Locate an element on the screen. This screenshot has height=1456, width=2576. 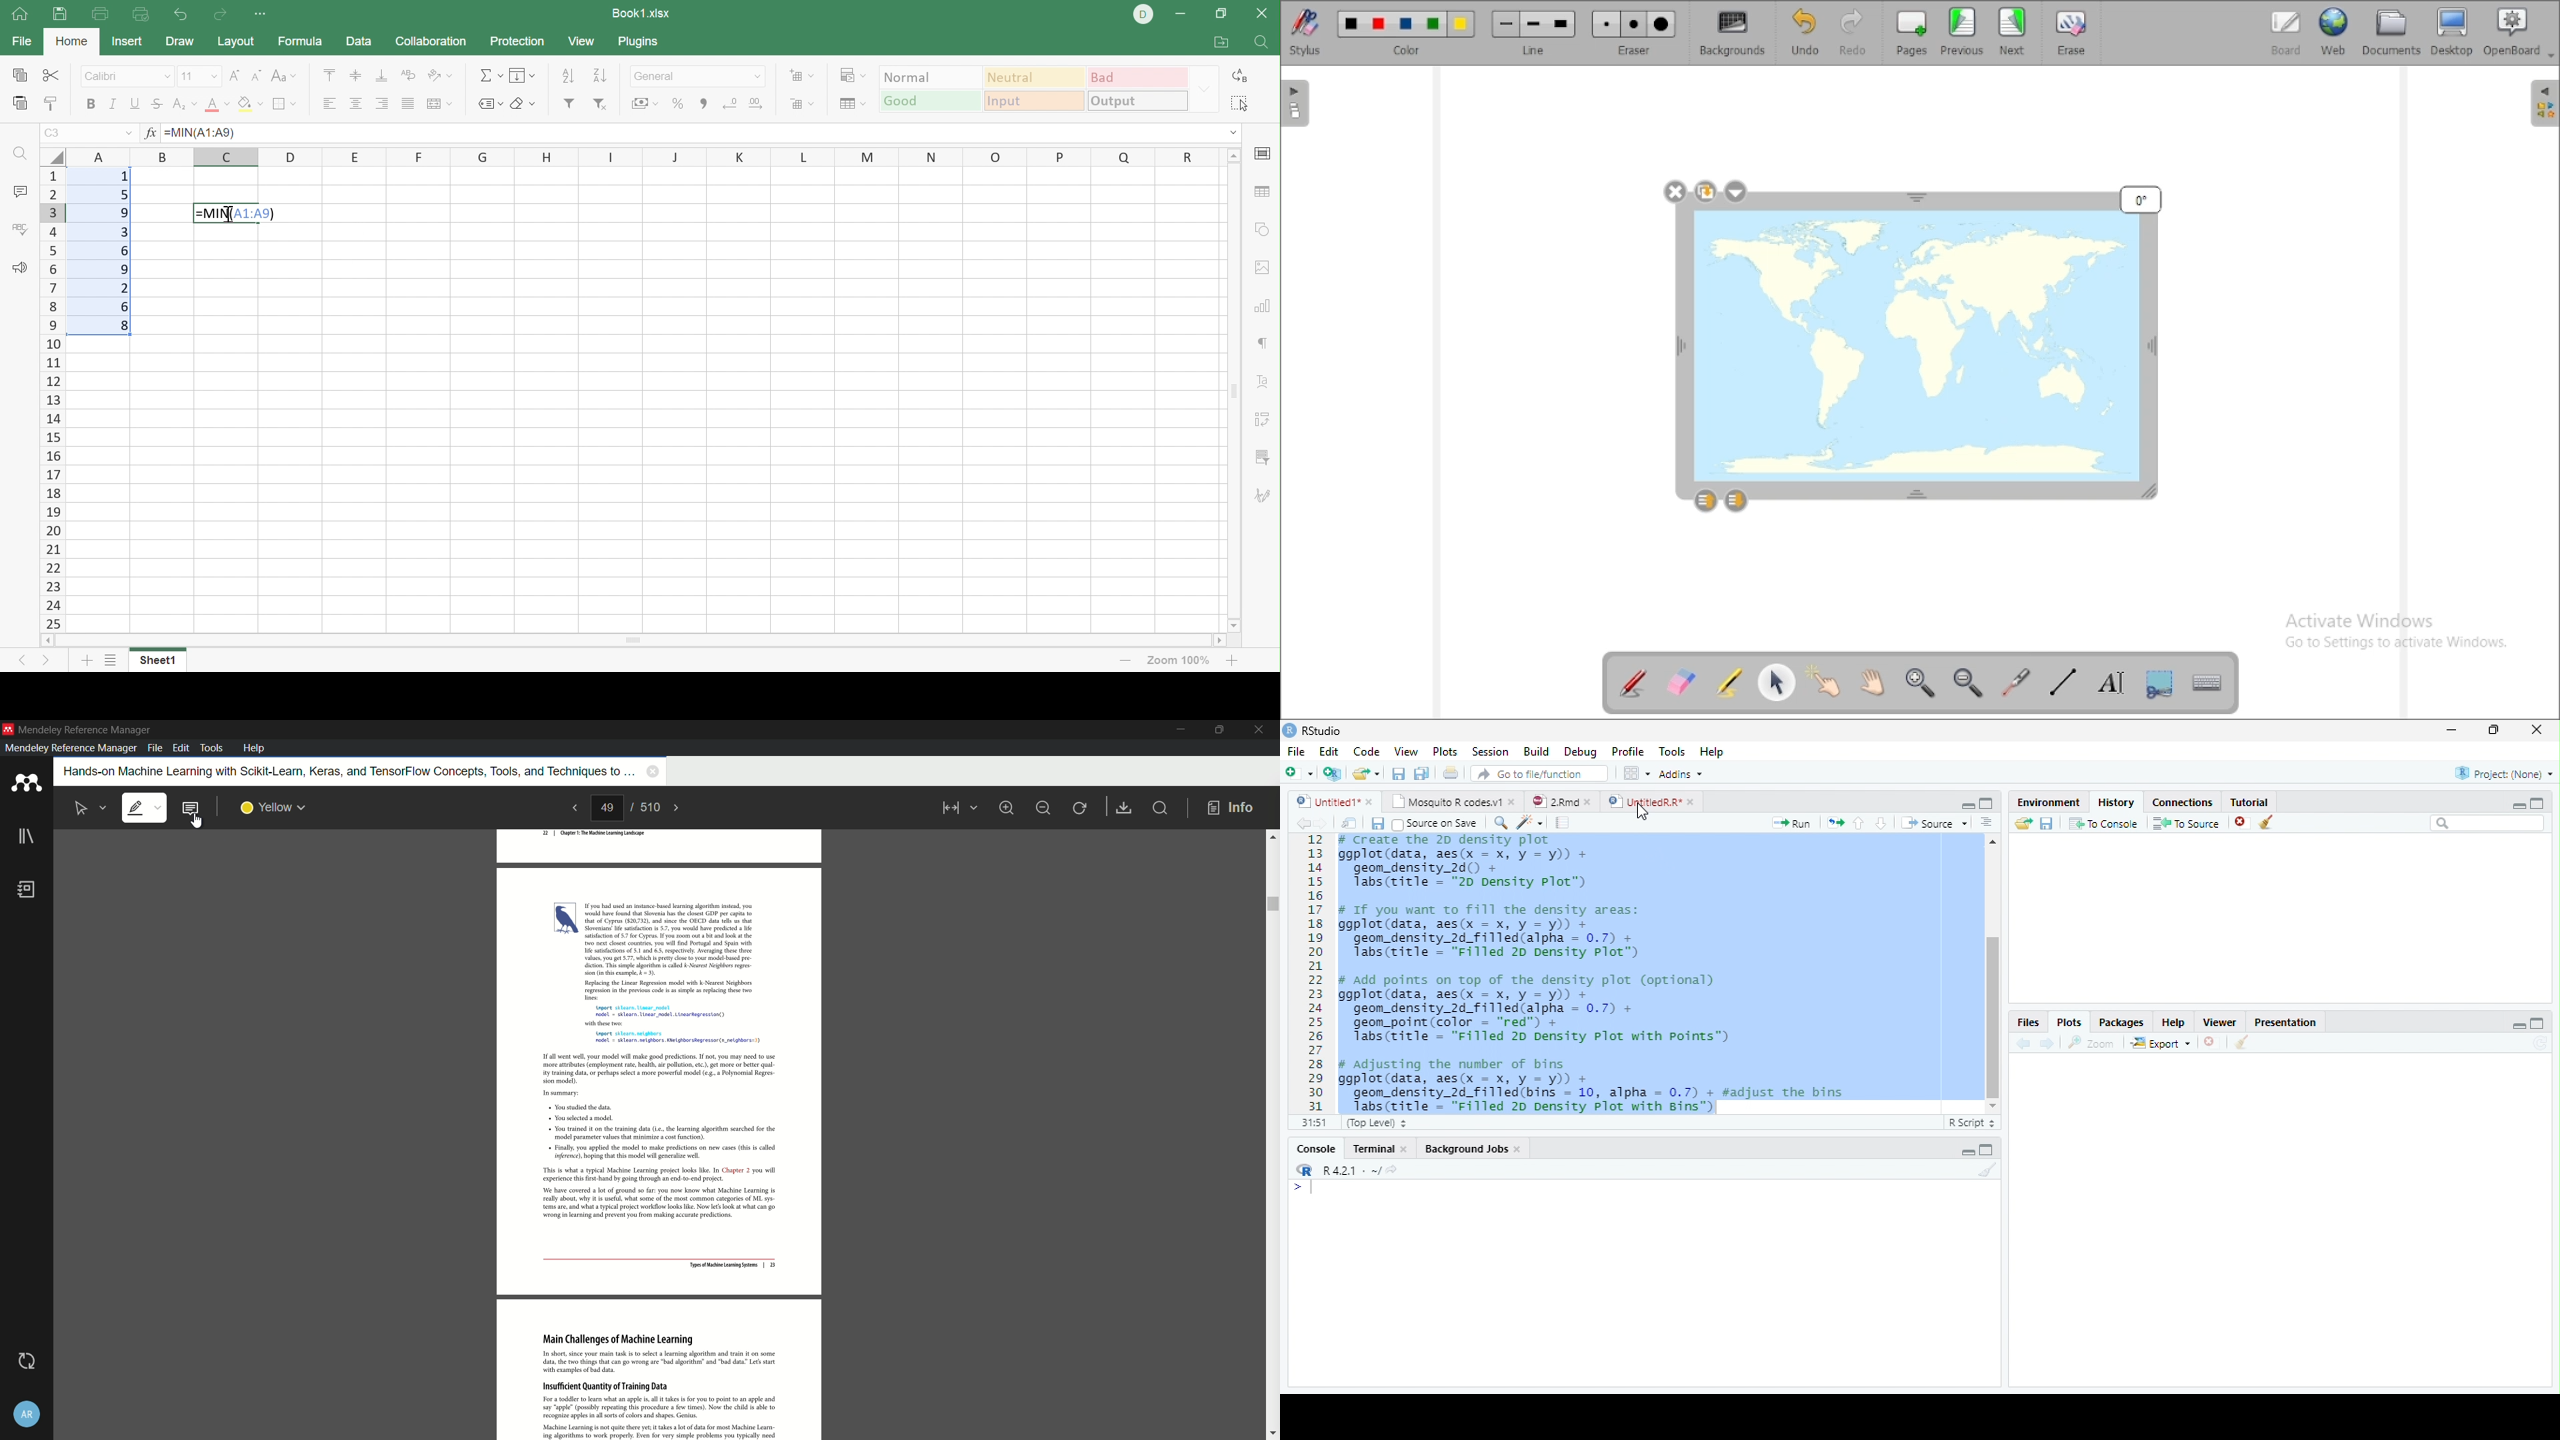
clear is located at coordinates (2241, 1044).